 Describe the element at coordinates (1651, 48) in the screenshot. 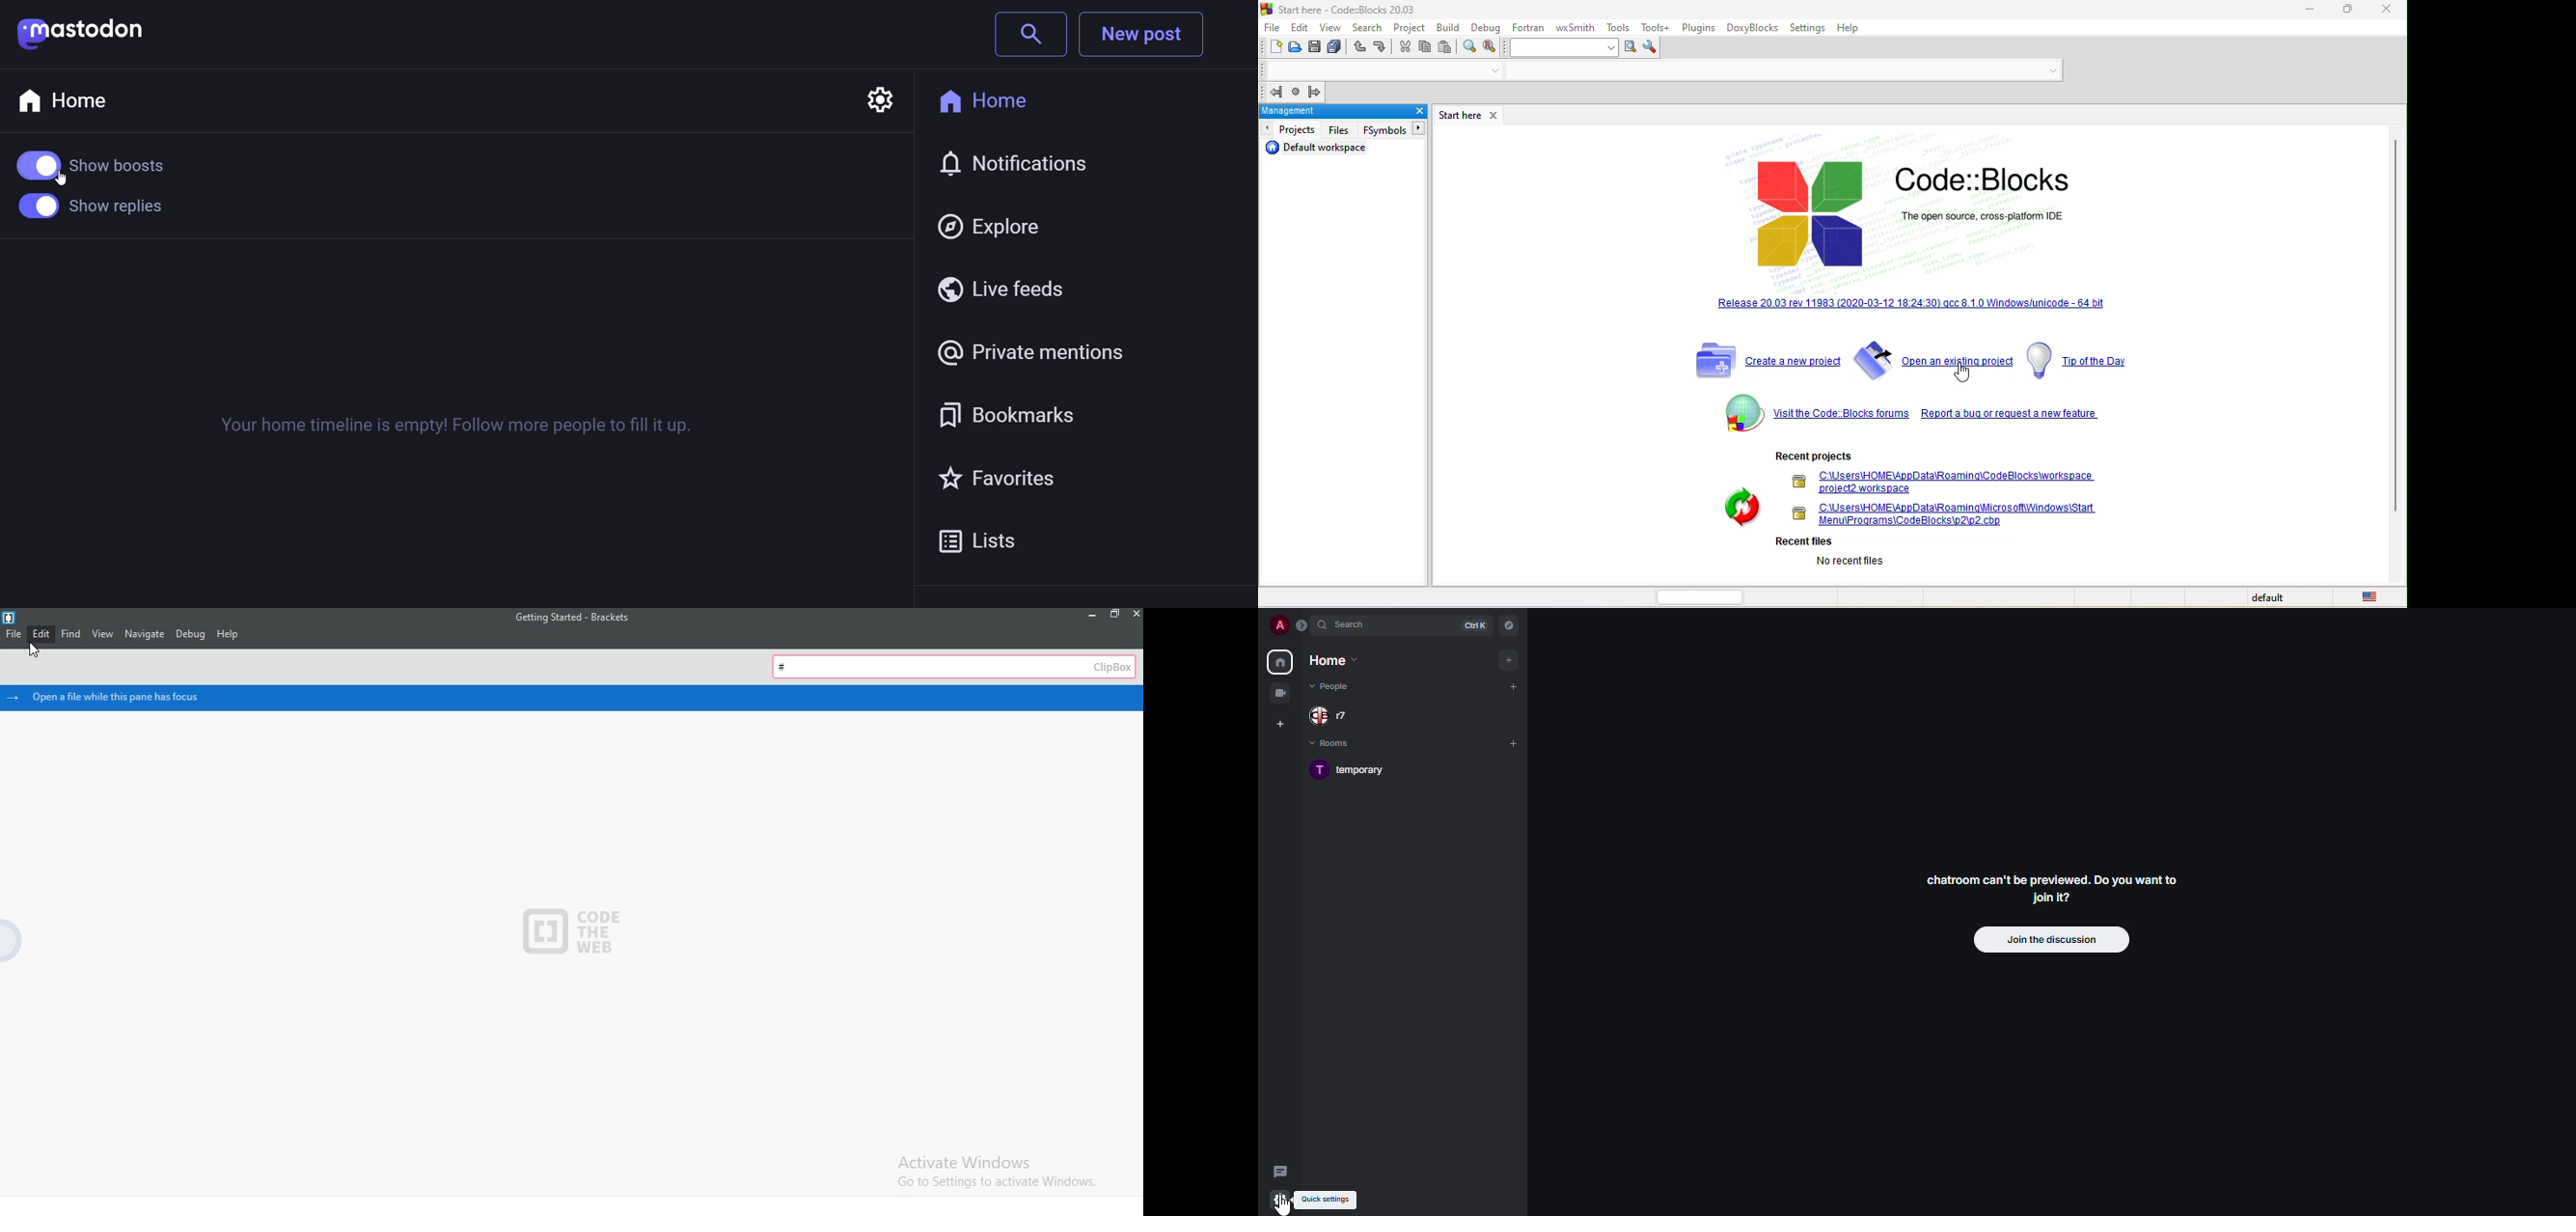

I see `show option window` at that location.